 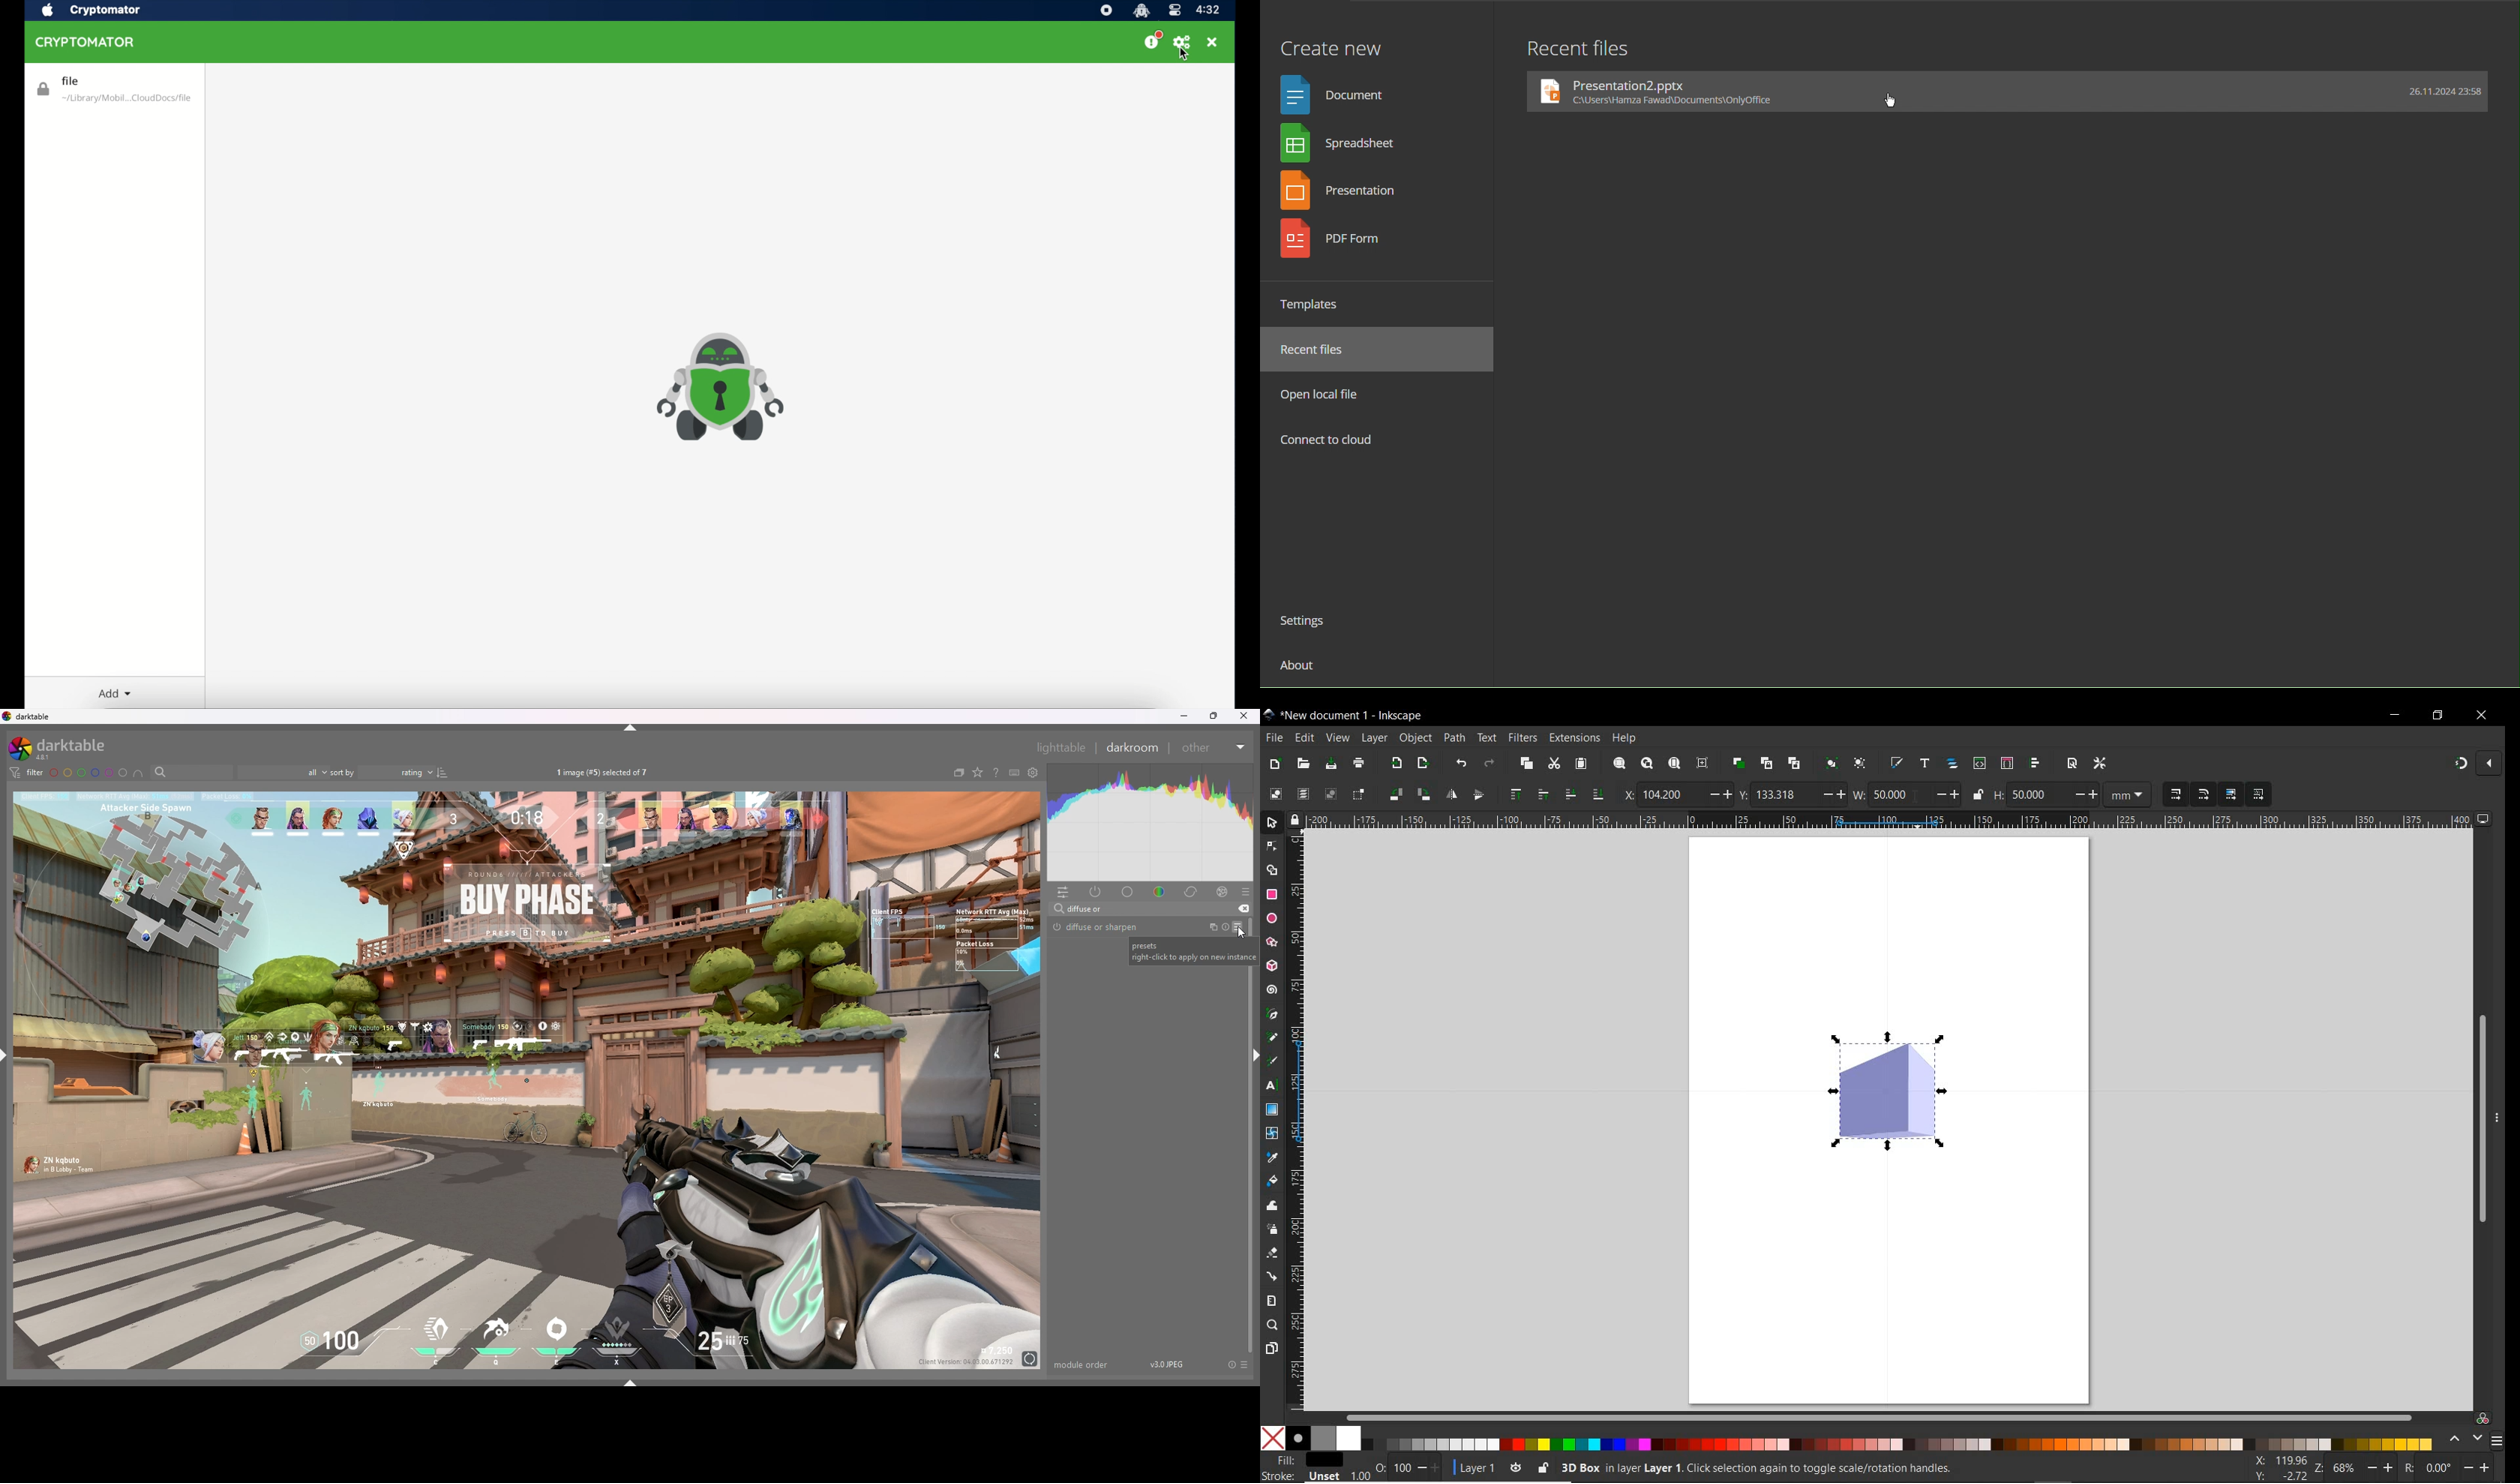 I want to click on x, so click(x=1625, y=793).